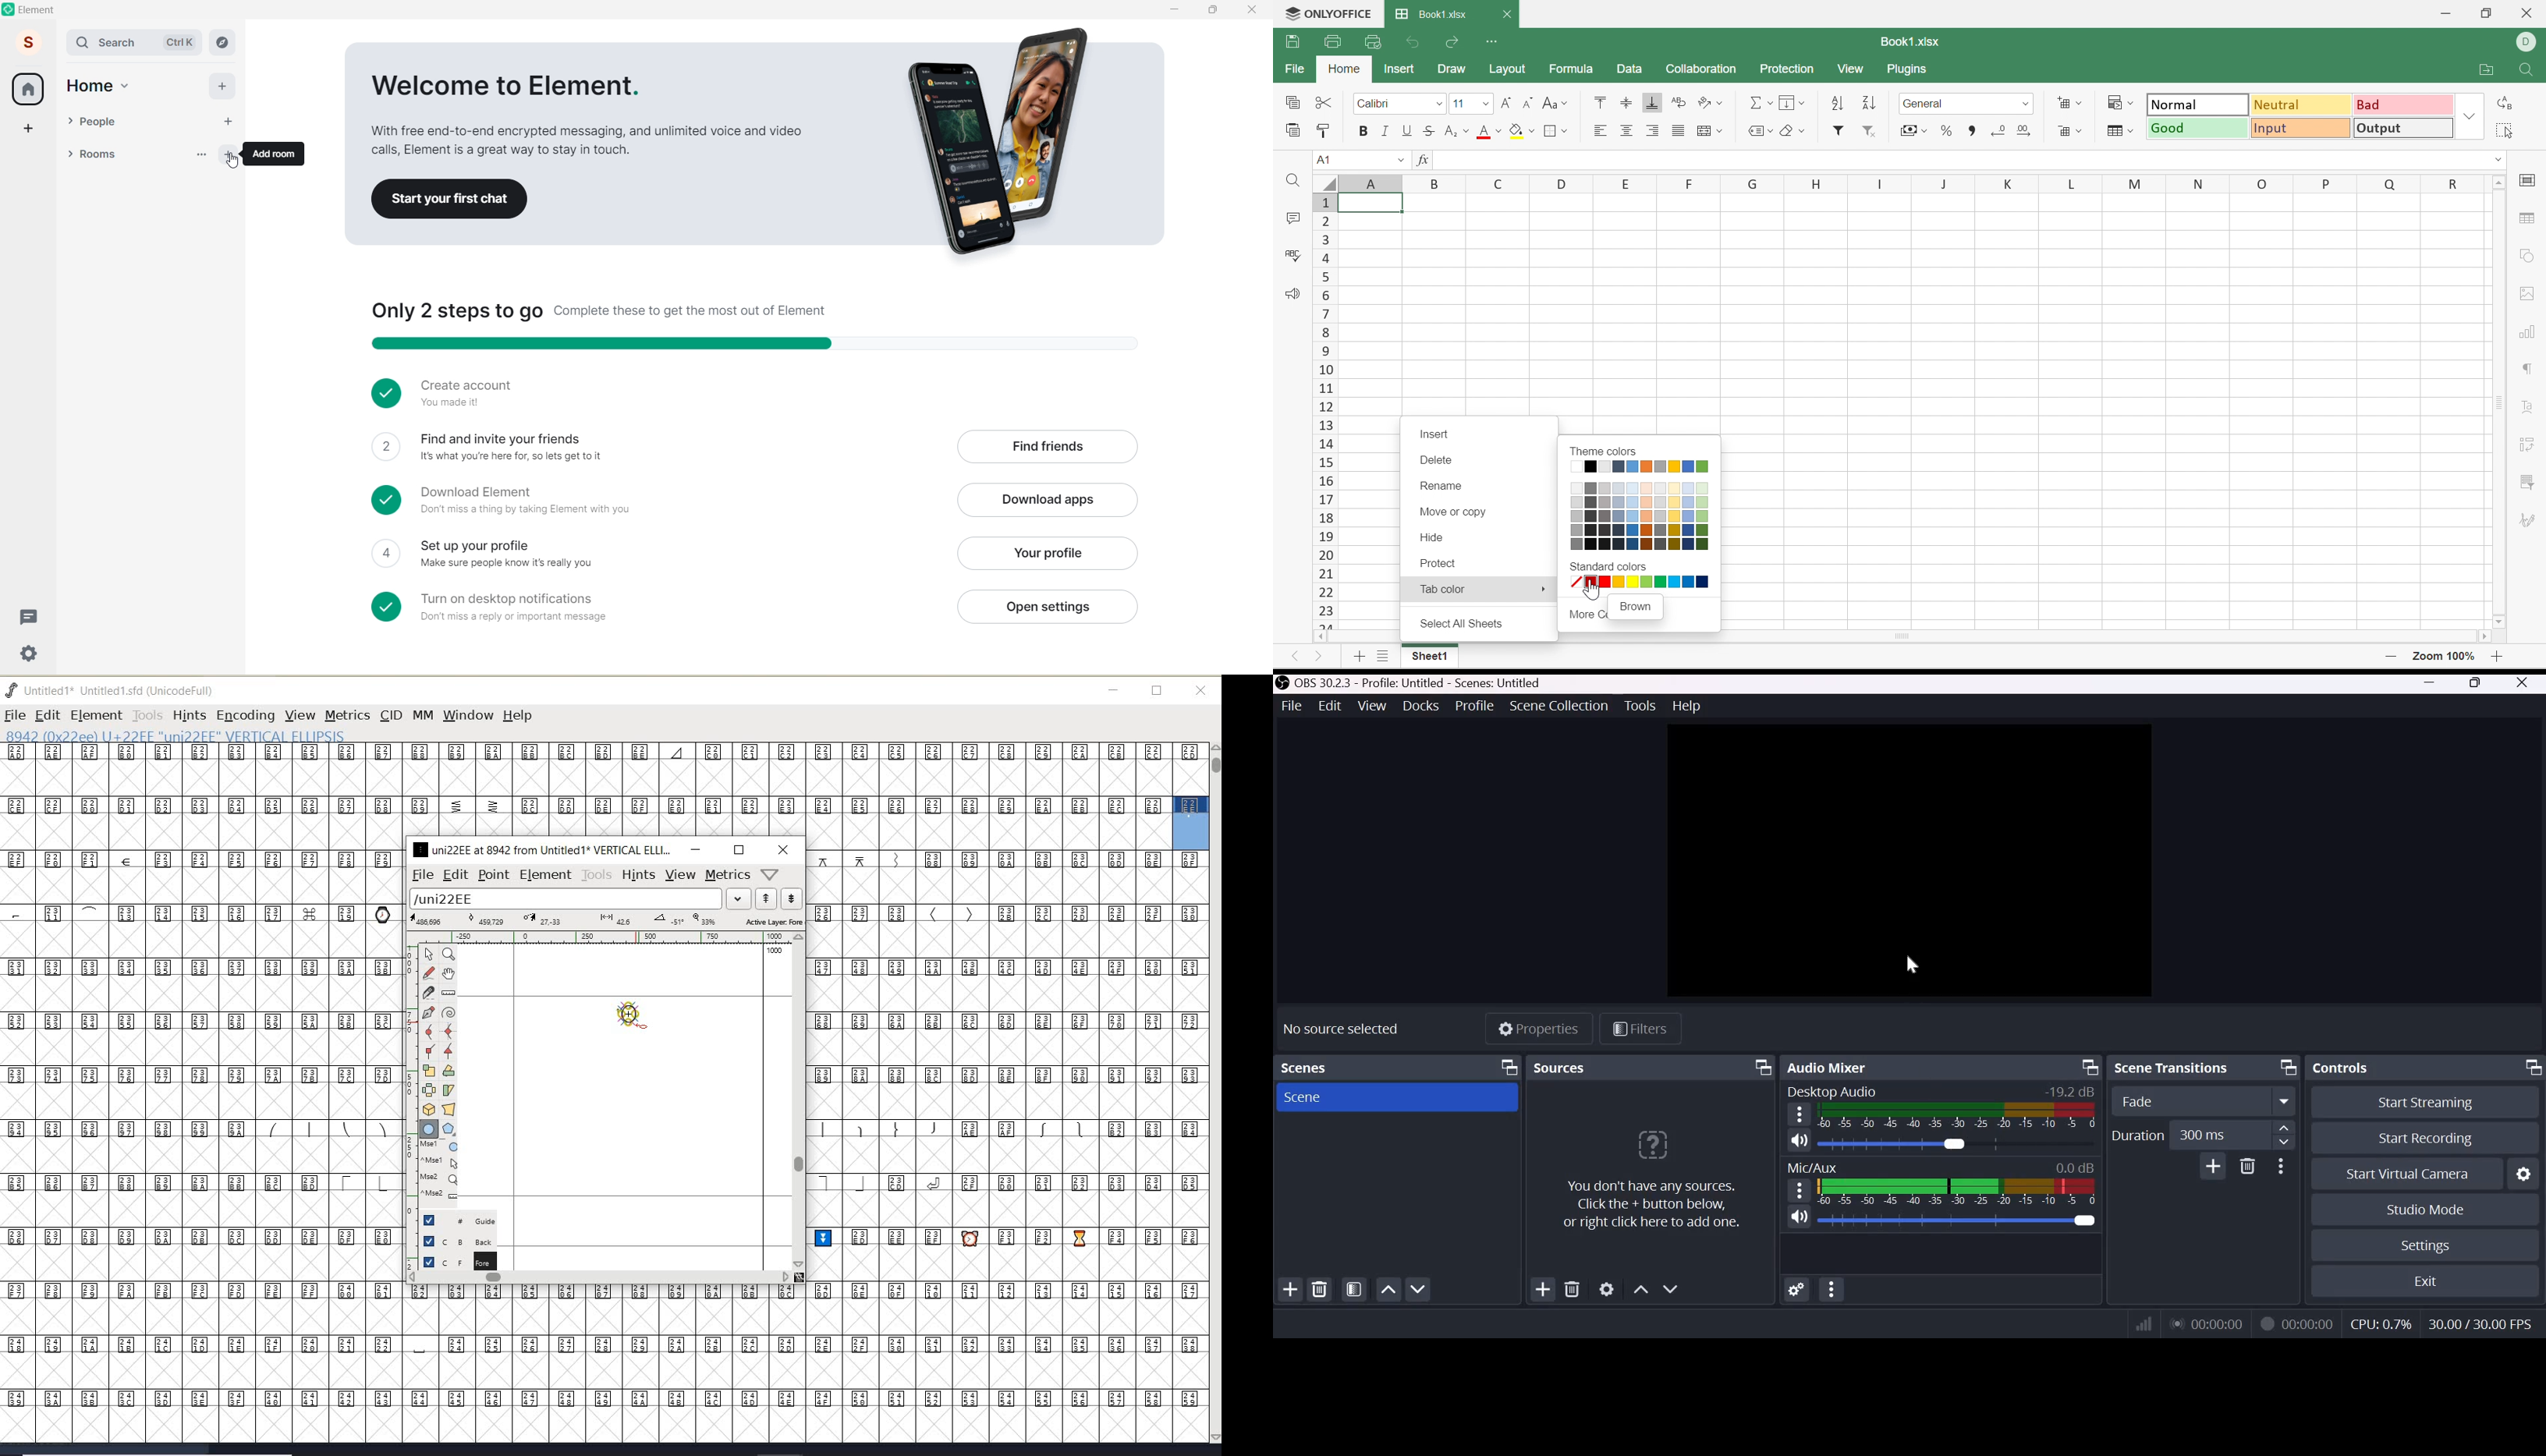 This screenshot has width=2548, height=1456. What do you see at coordinates (520, 716) in the screenshot?
I see `help` at bounding box center [520, 716].